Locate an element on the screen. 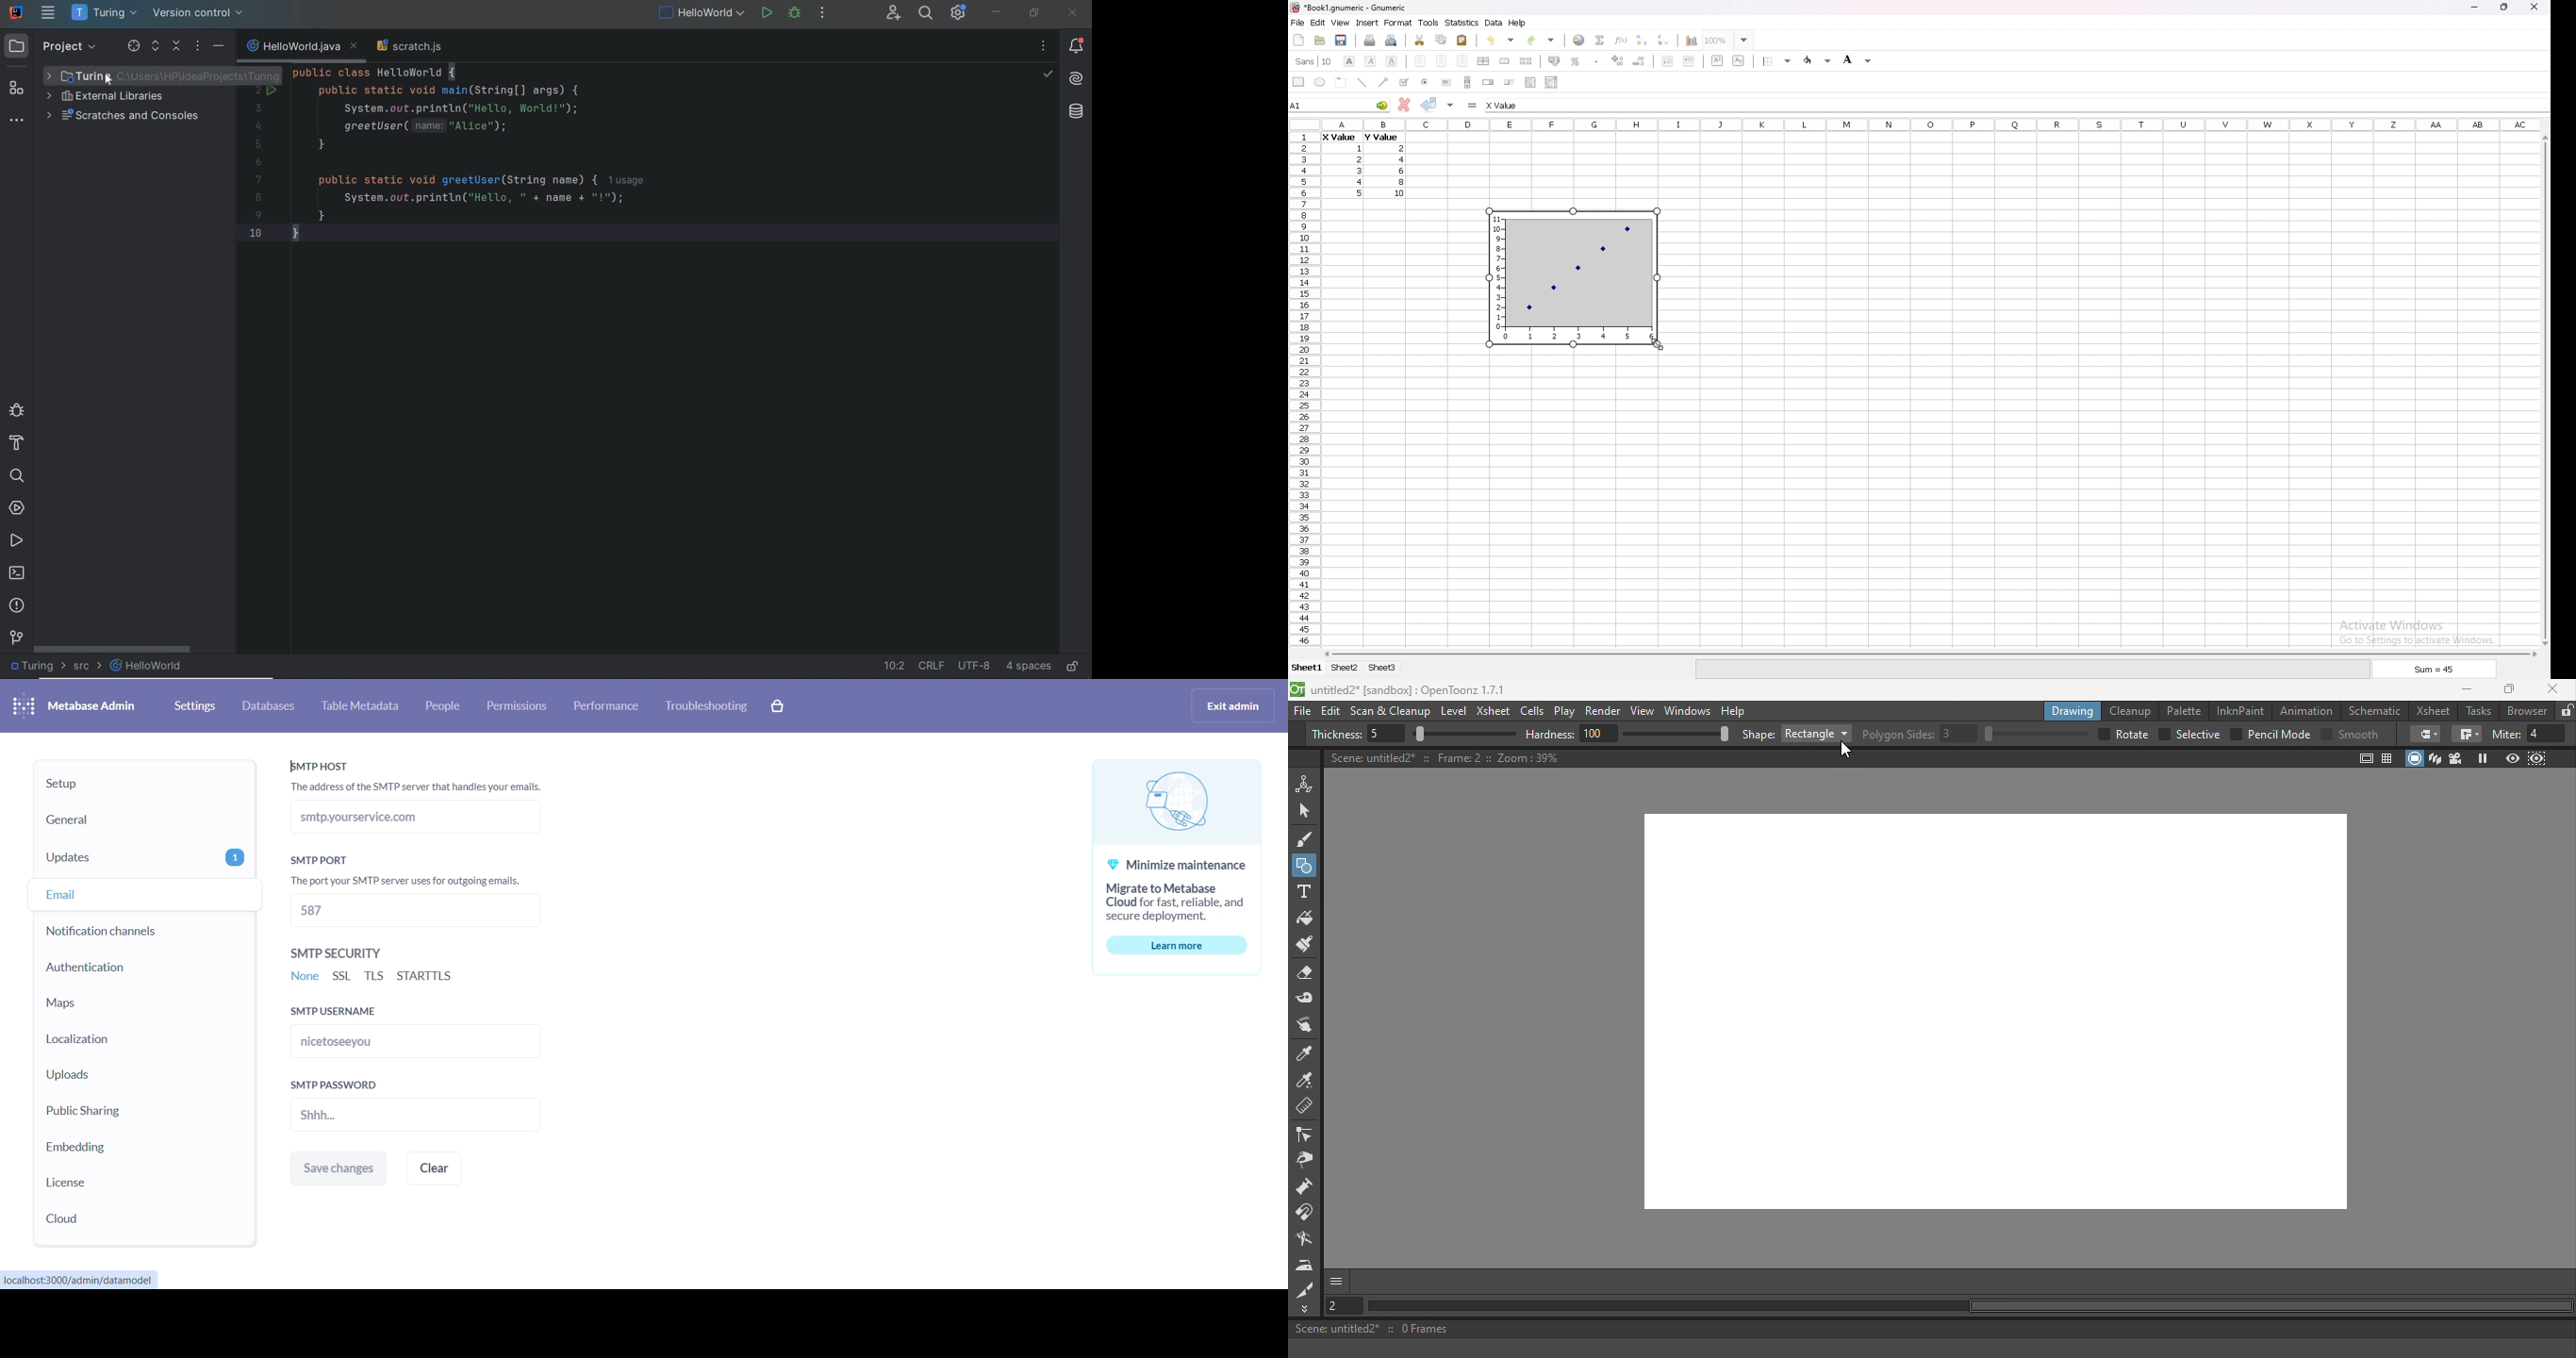  Selective is located at coordinates (2189, 735).